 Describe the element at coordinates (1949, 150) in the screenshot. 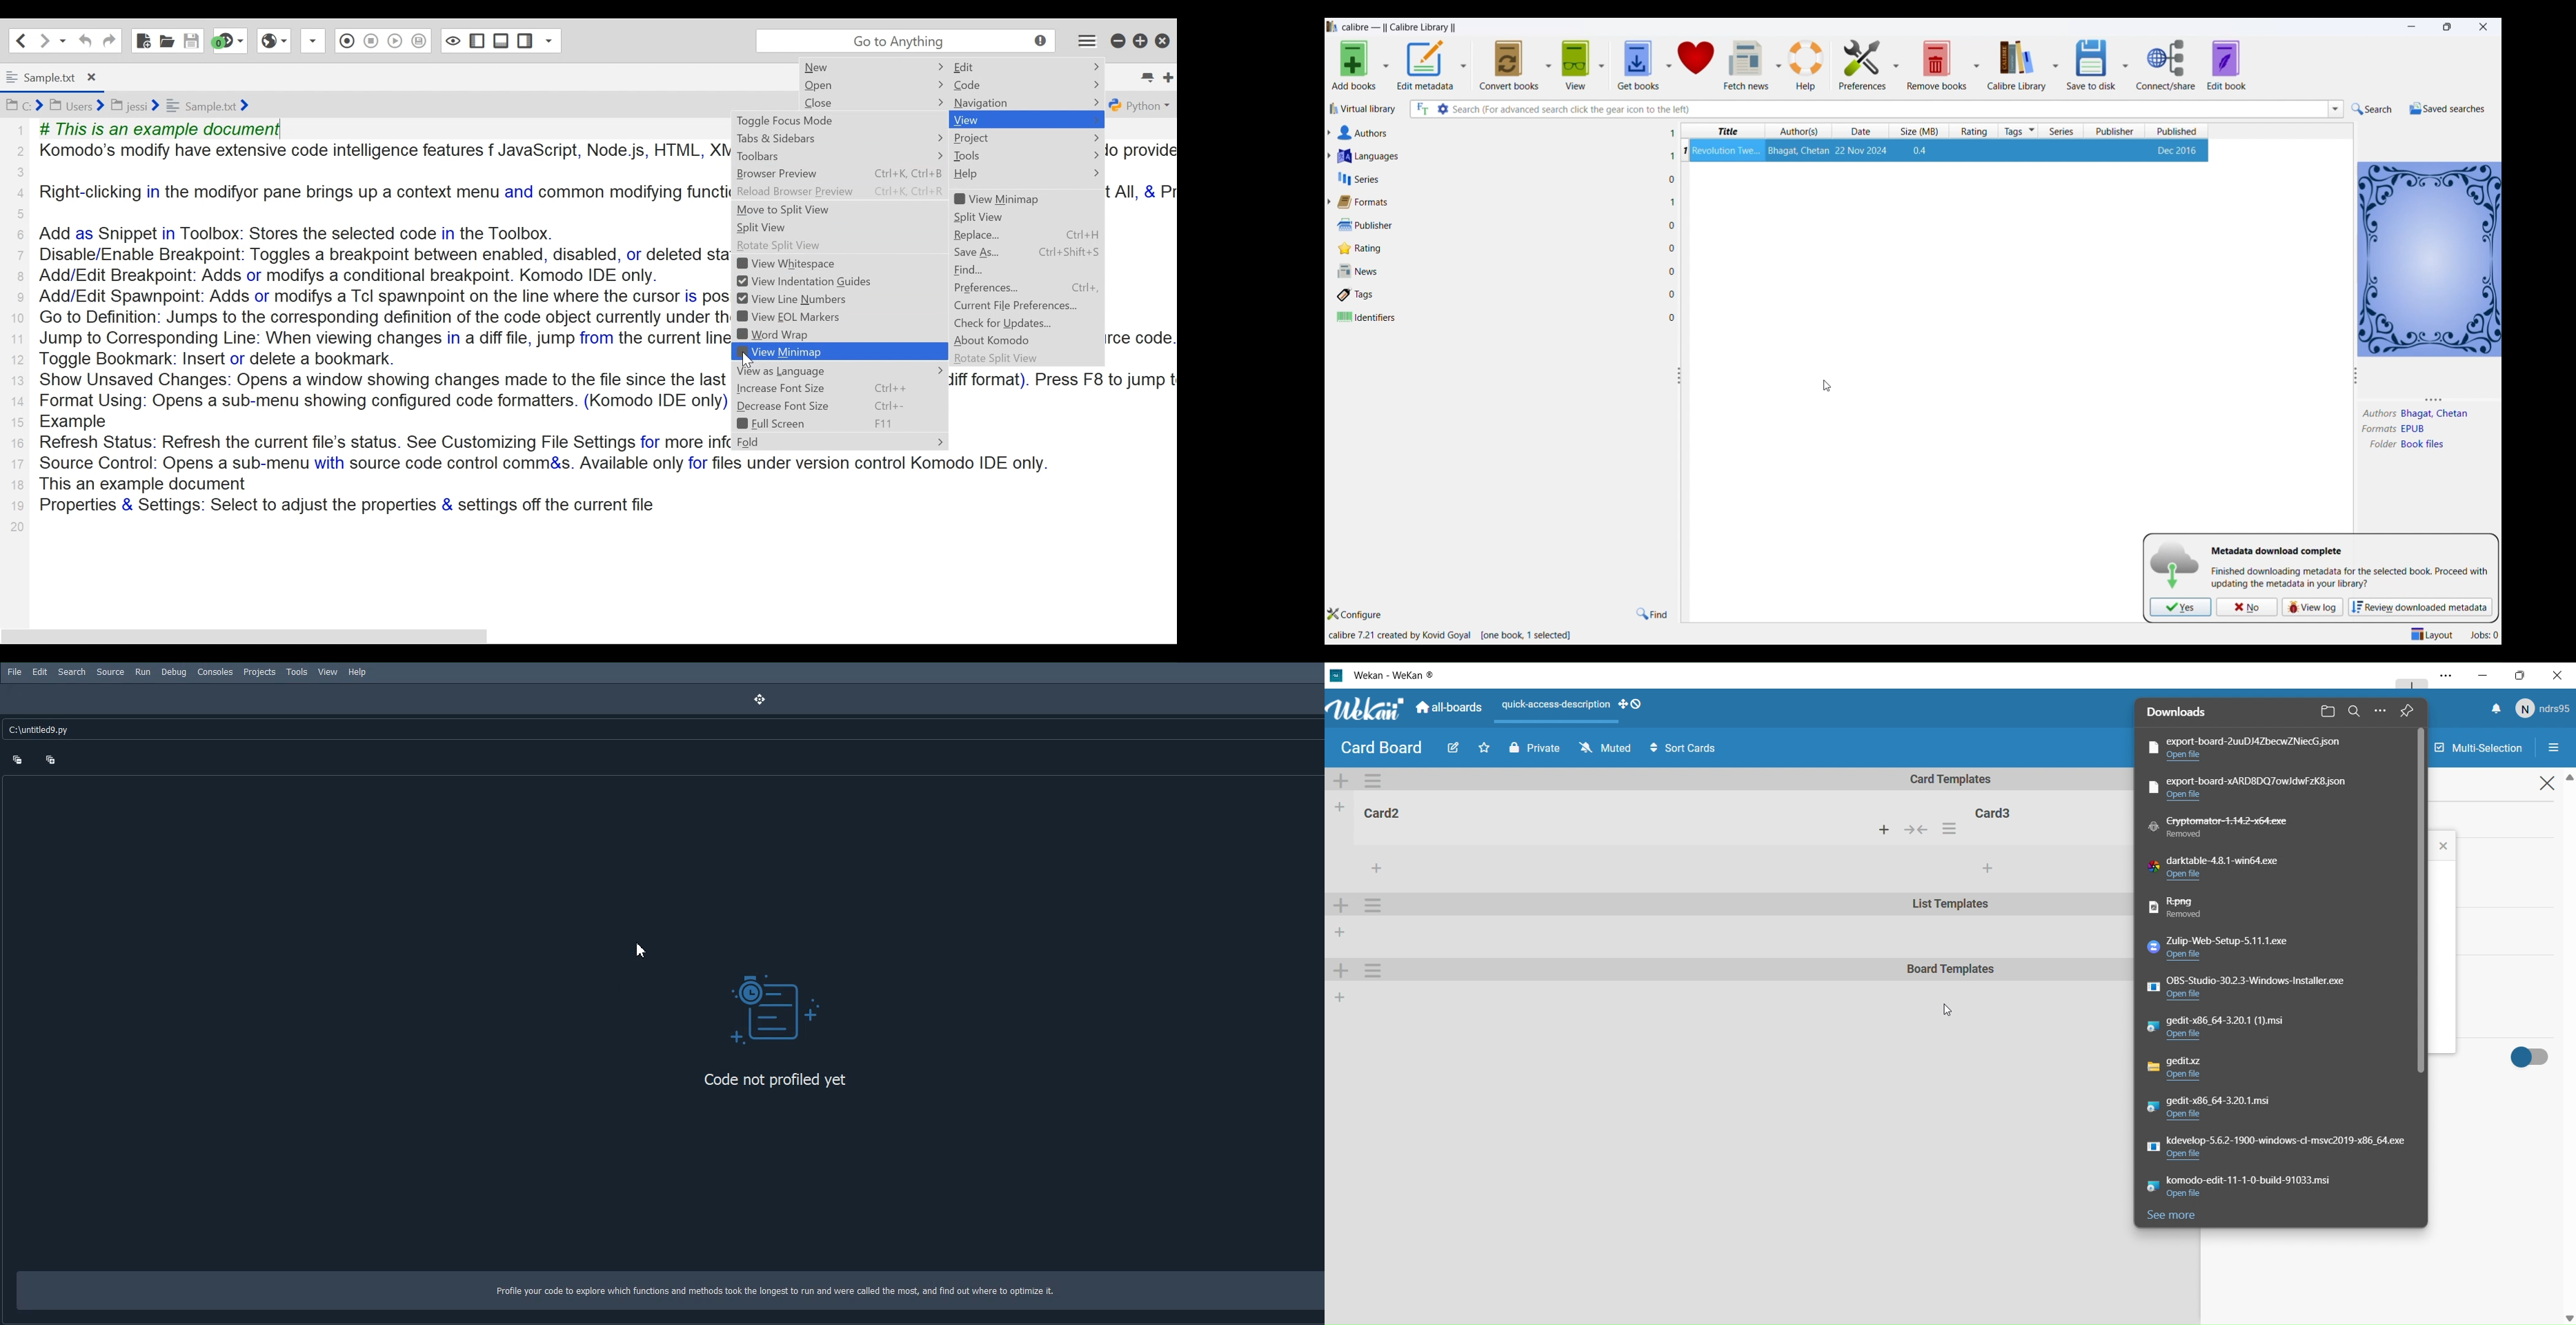

I see `book details` at that location.